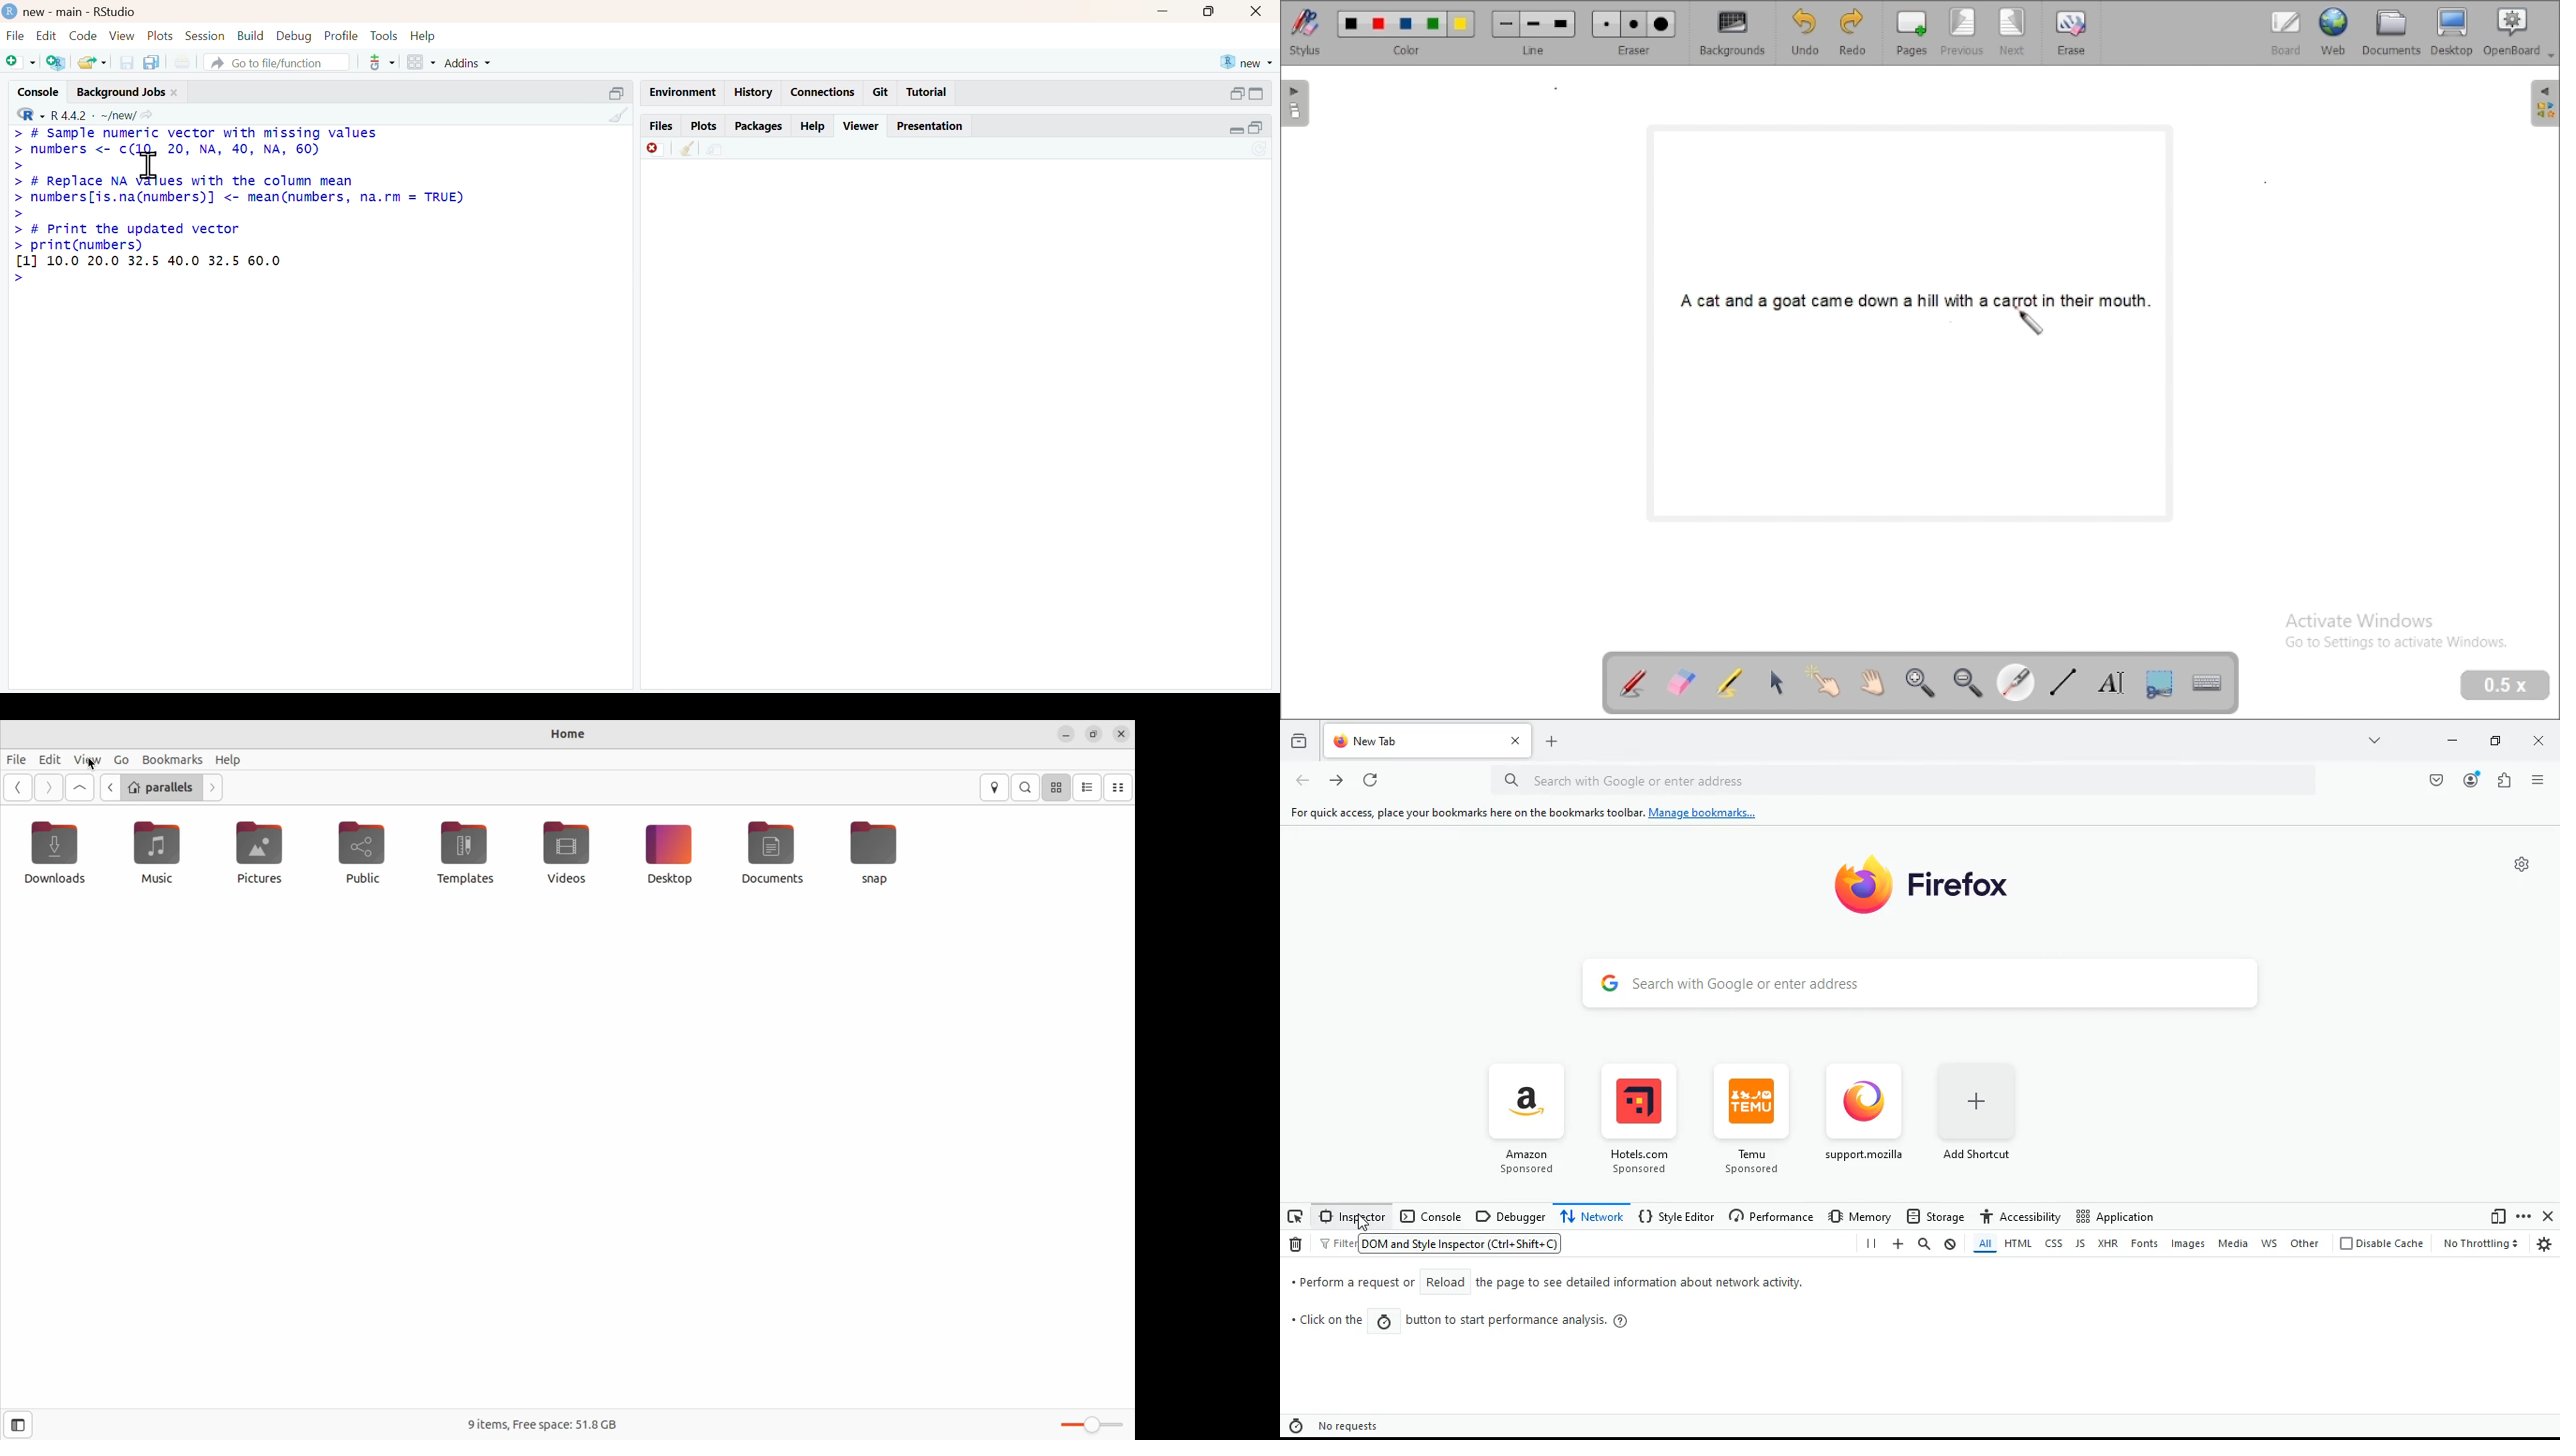  I want to click on print, so click(183, 61).